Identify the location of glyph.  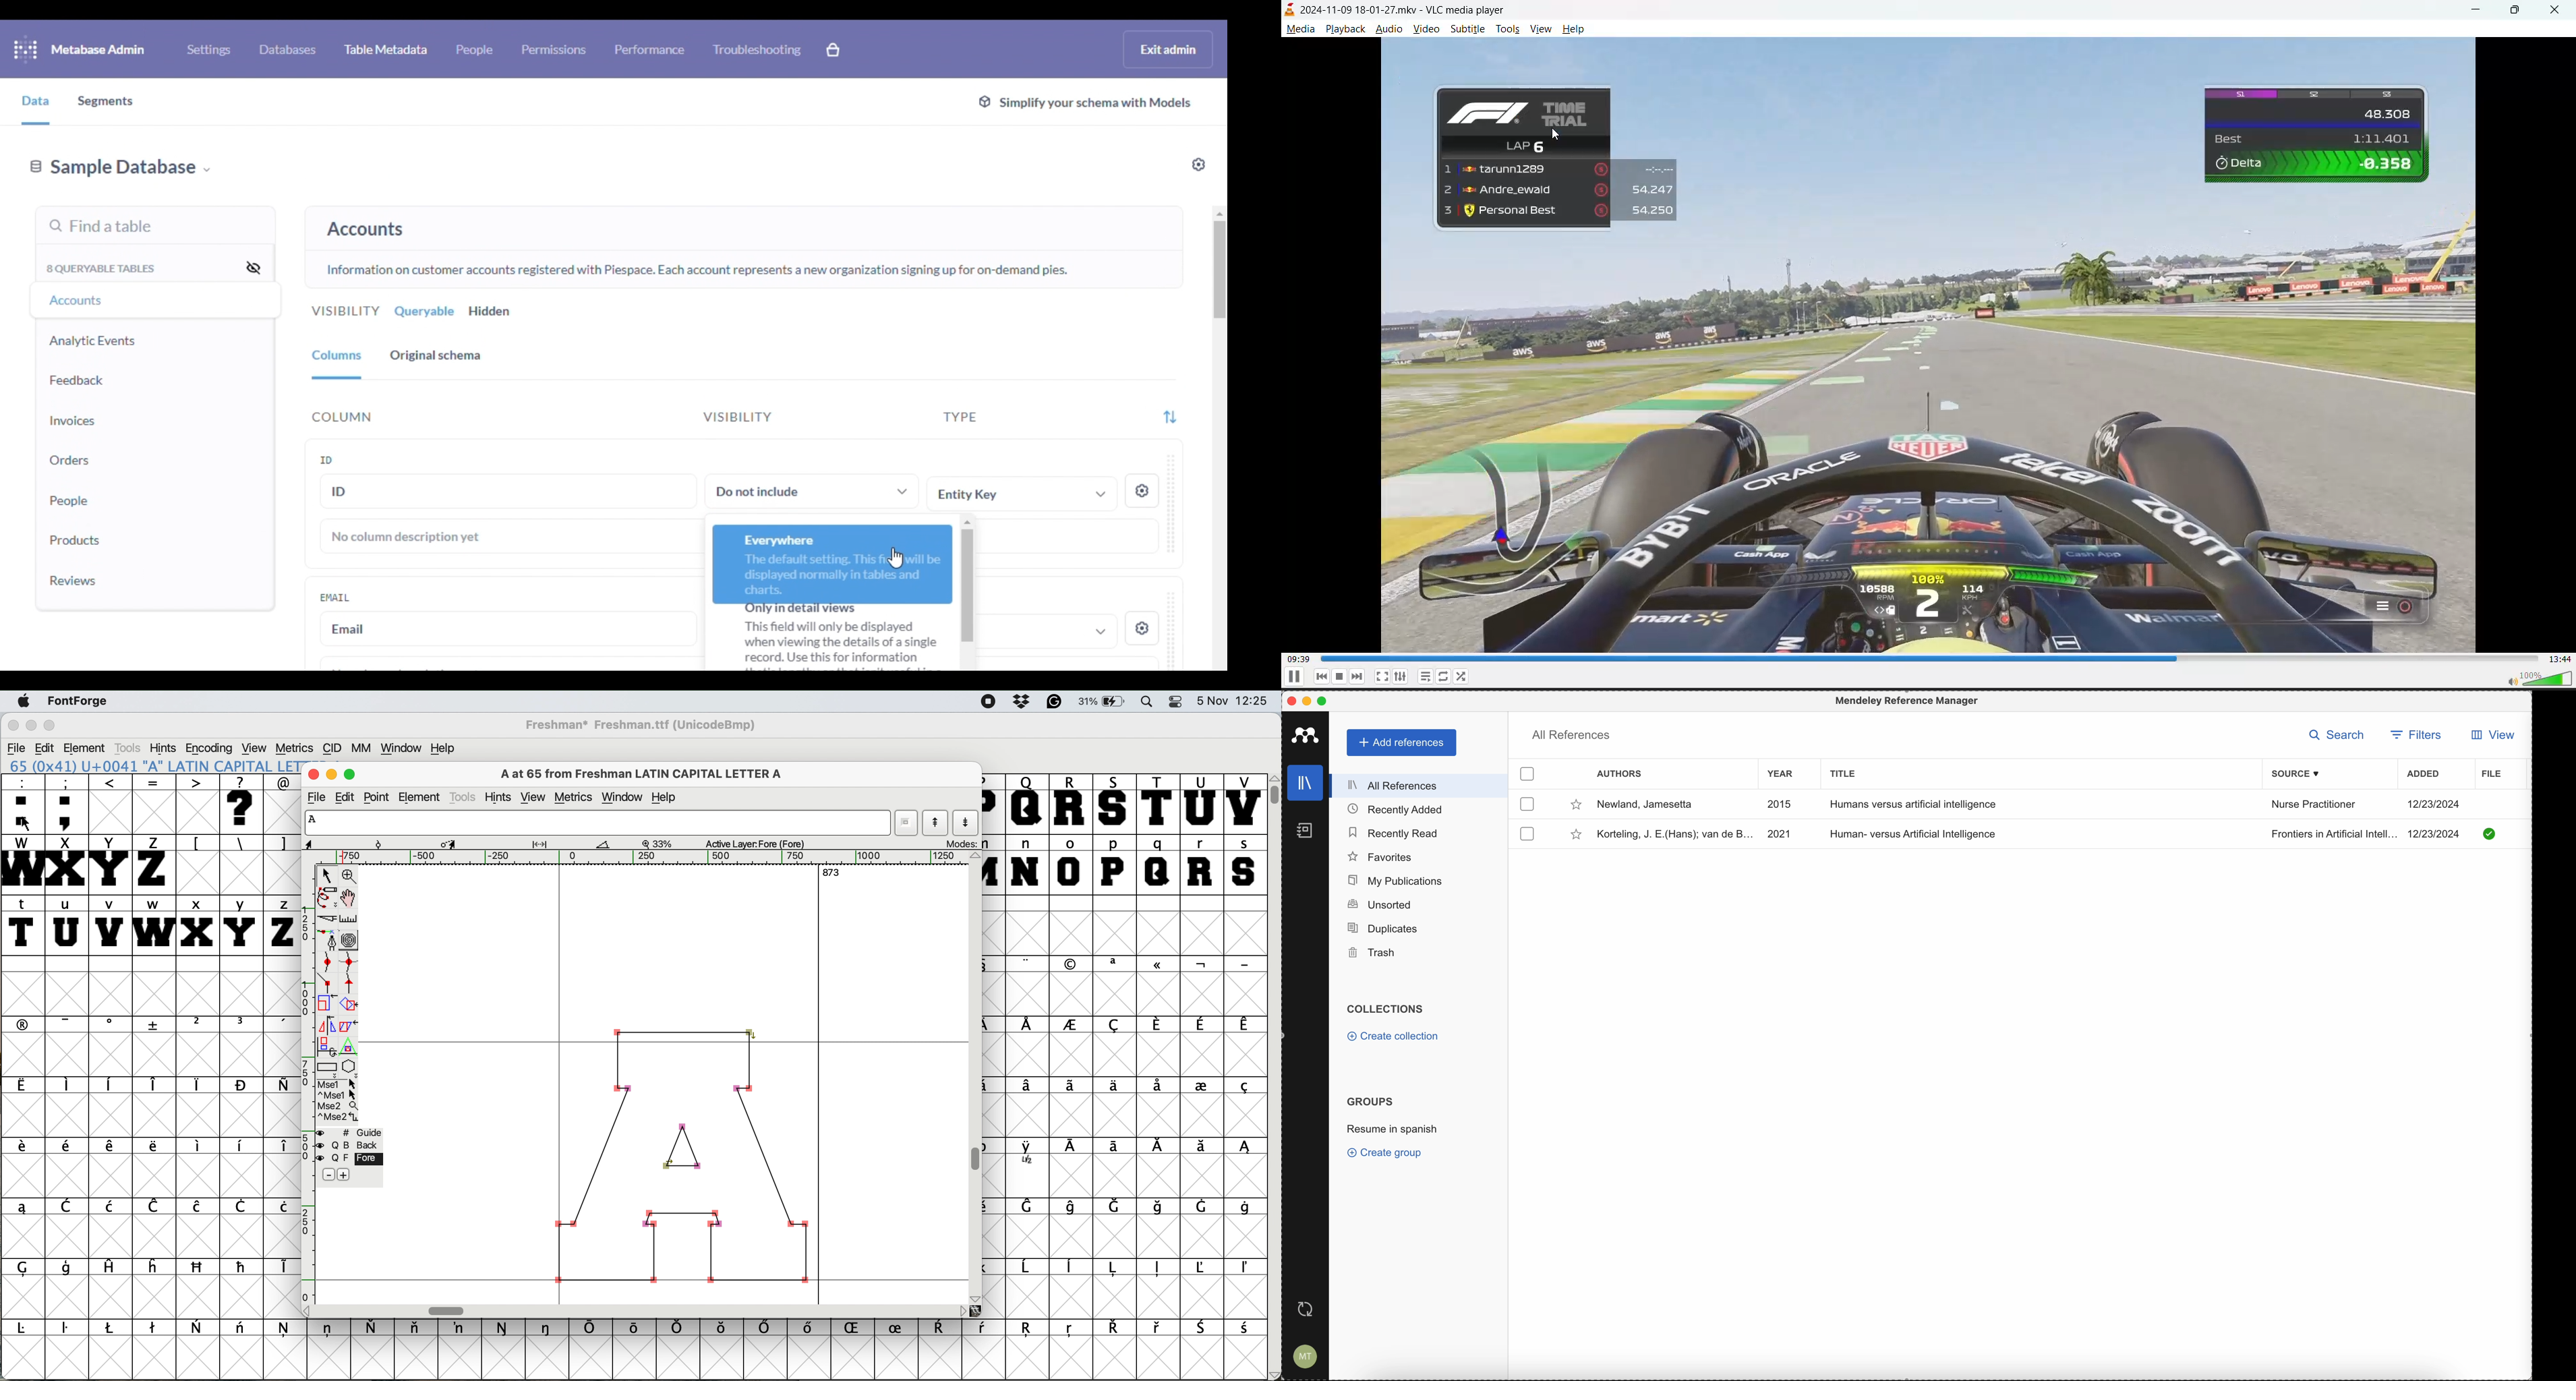
(596, 822).